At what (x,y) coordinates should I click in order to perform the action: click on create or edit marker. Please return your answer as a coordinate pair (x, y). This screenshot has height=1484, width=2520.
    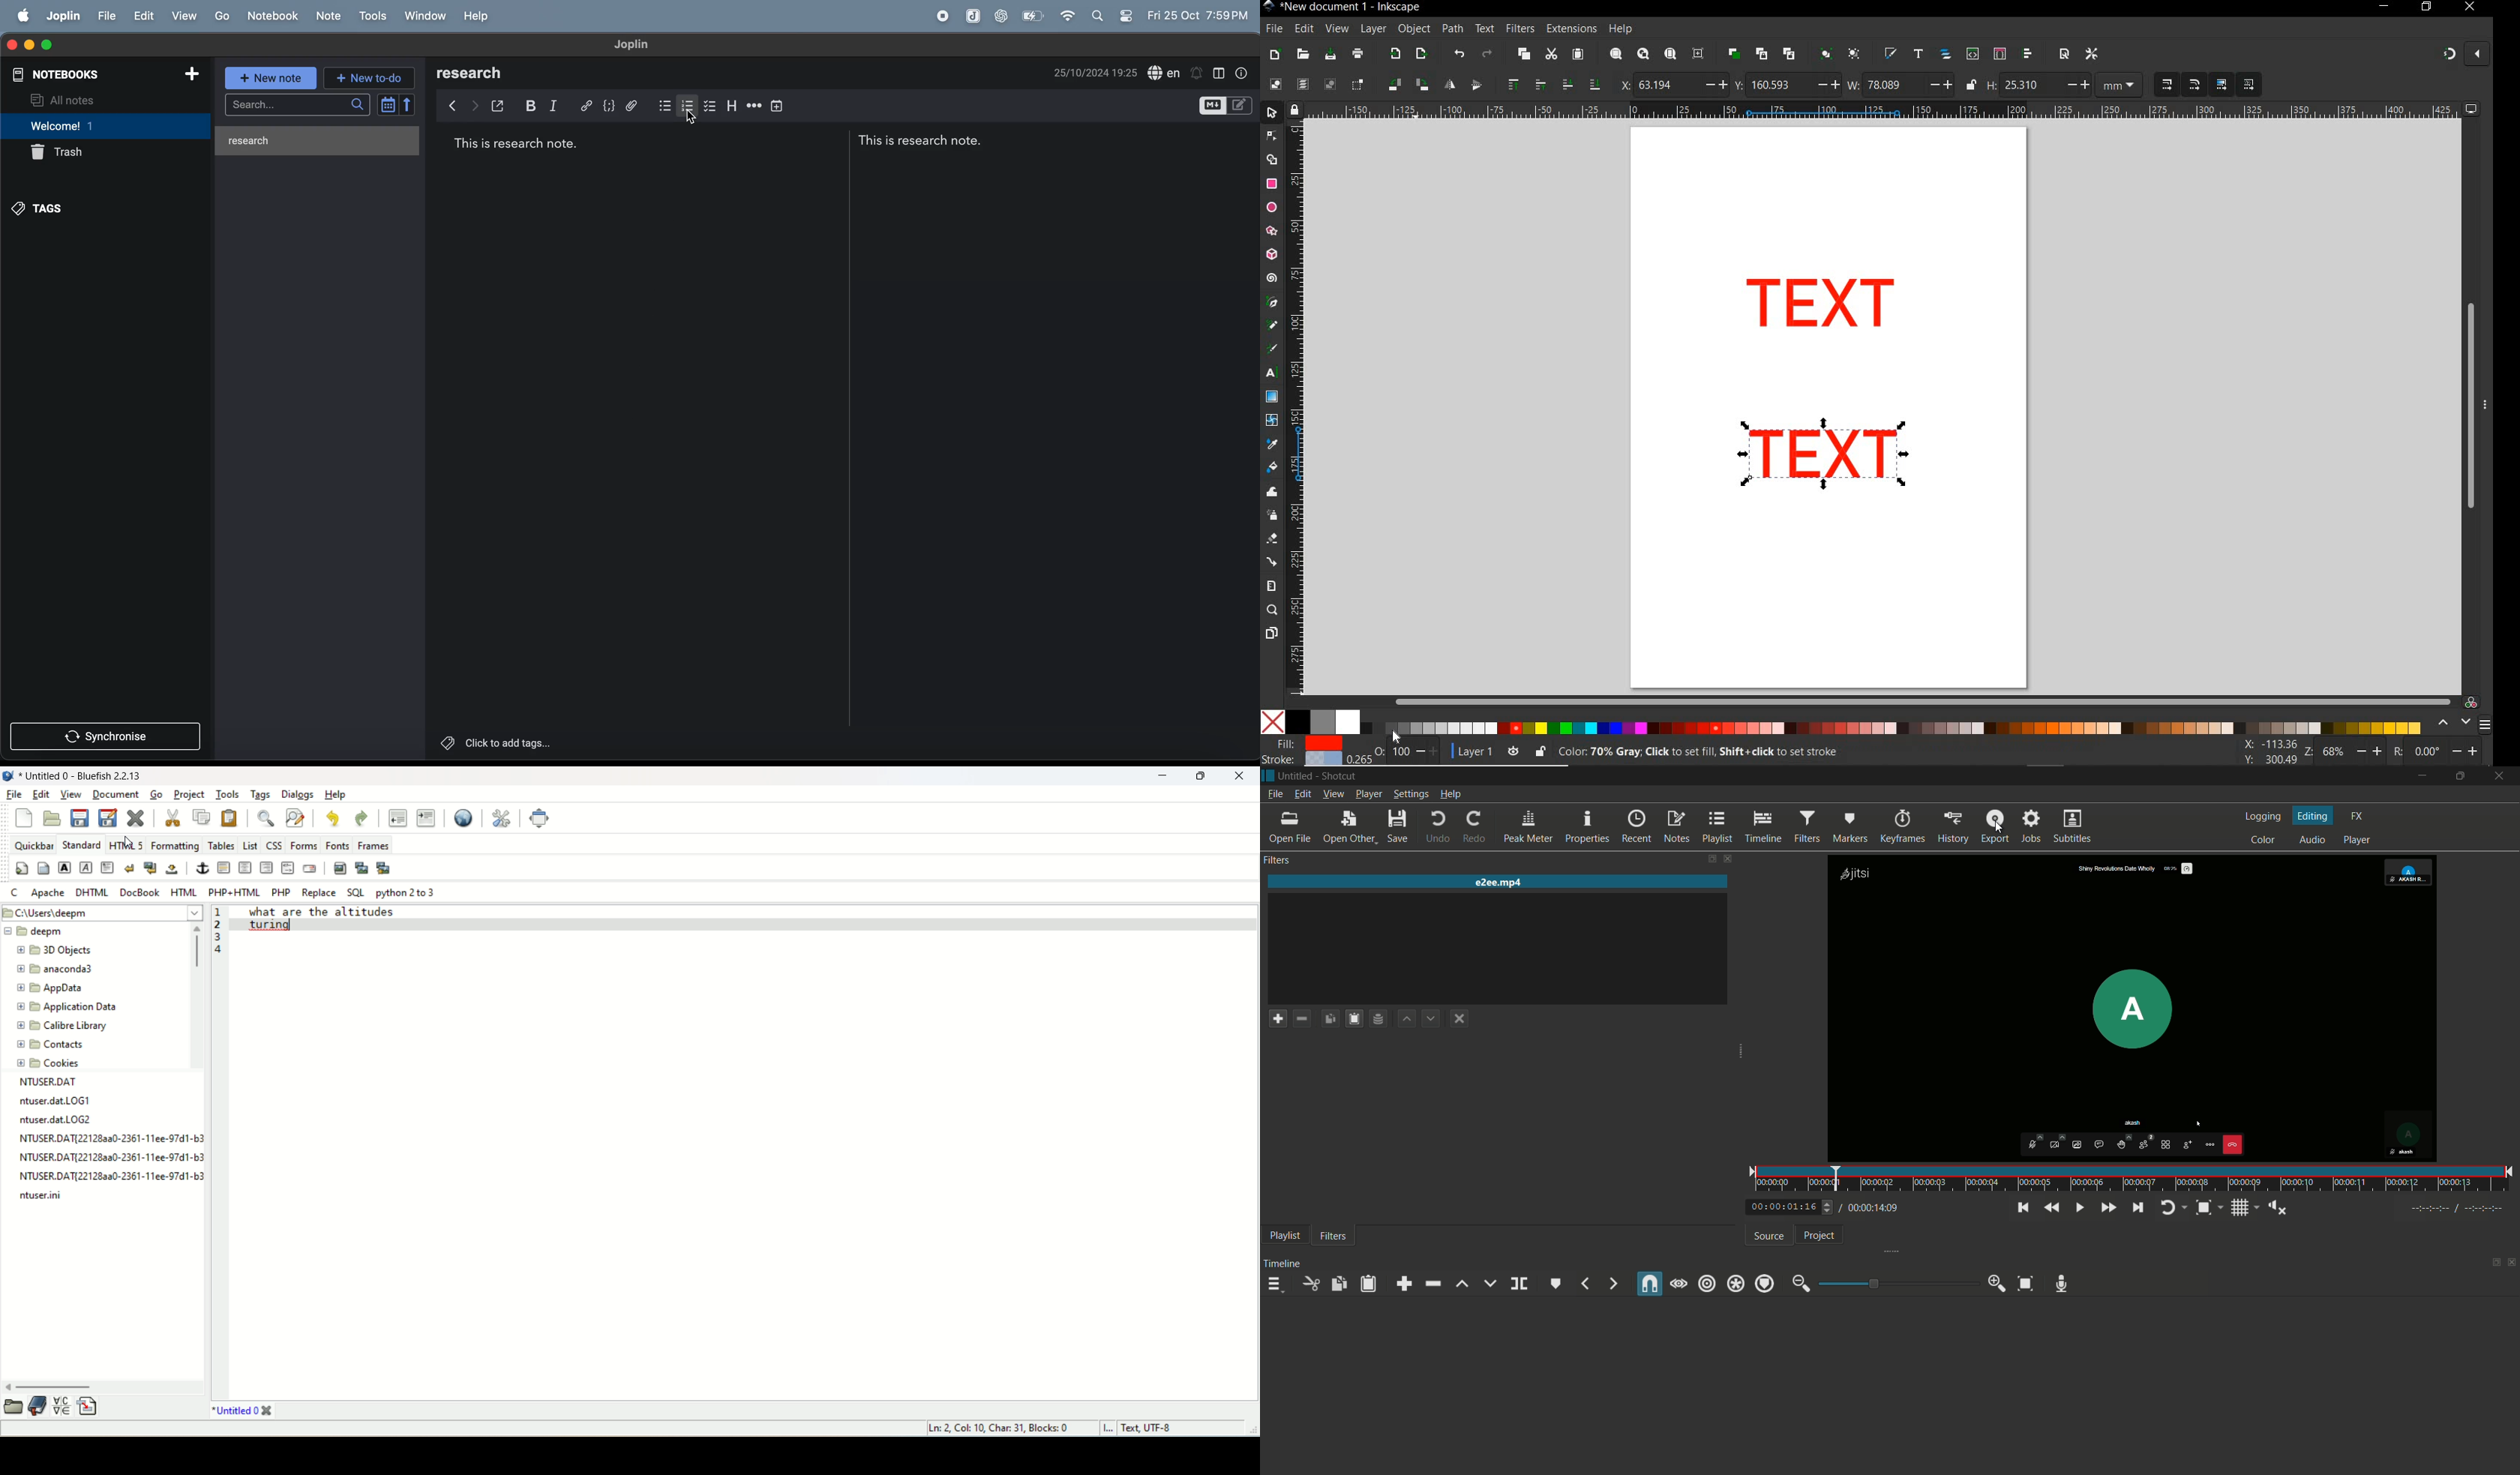
    Looking at the image, I should click on (1557, 1283).